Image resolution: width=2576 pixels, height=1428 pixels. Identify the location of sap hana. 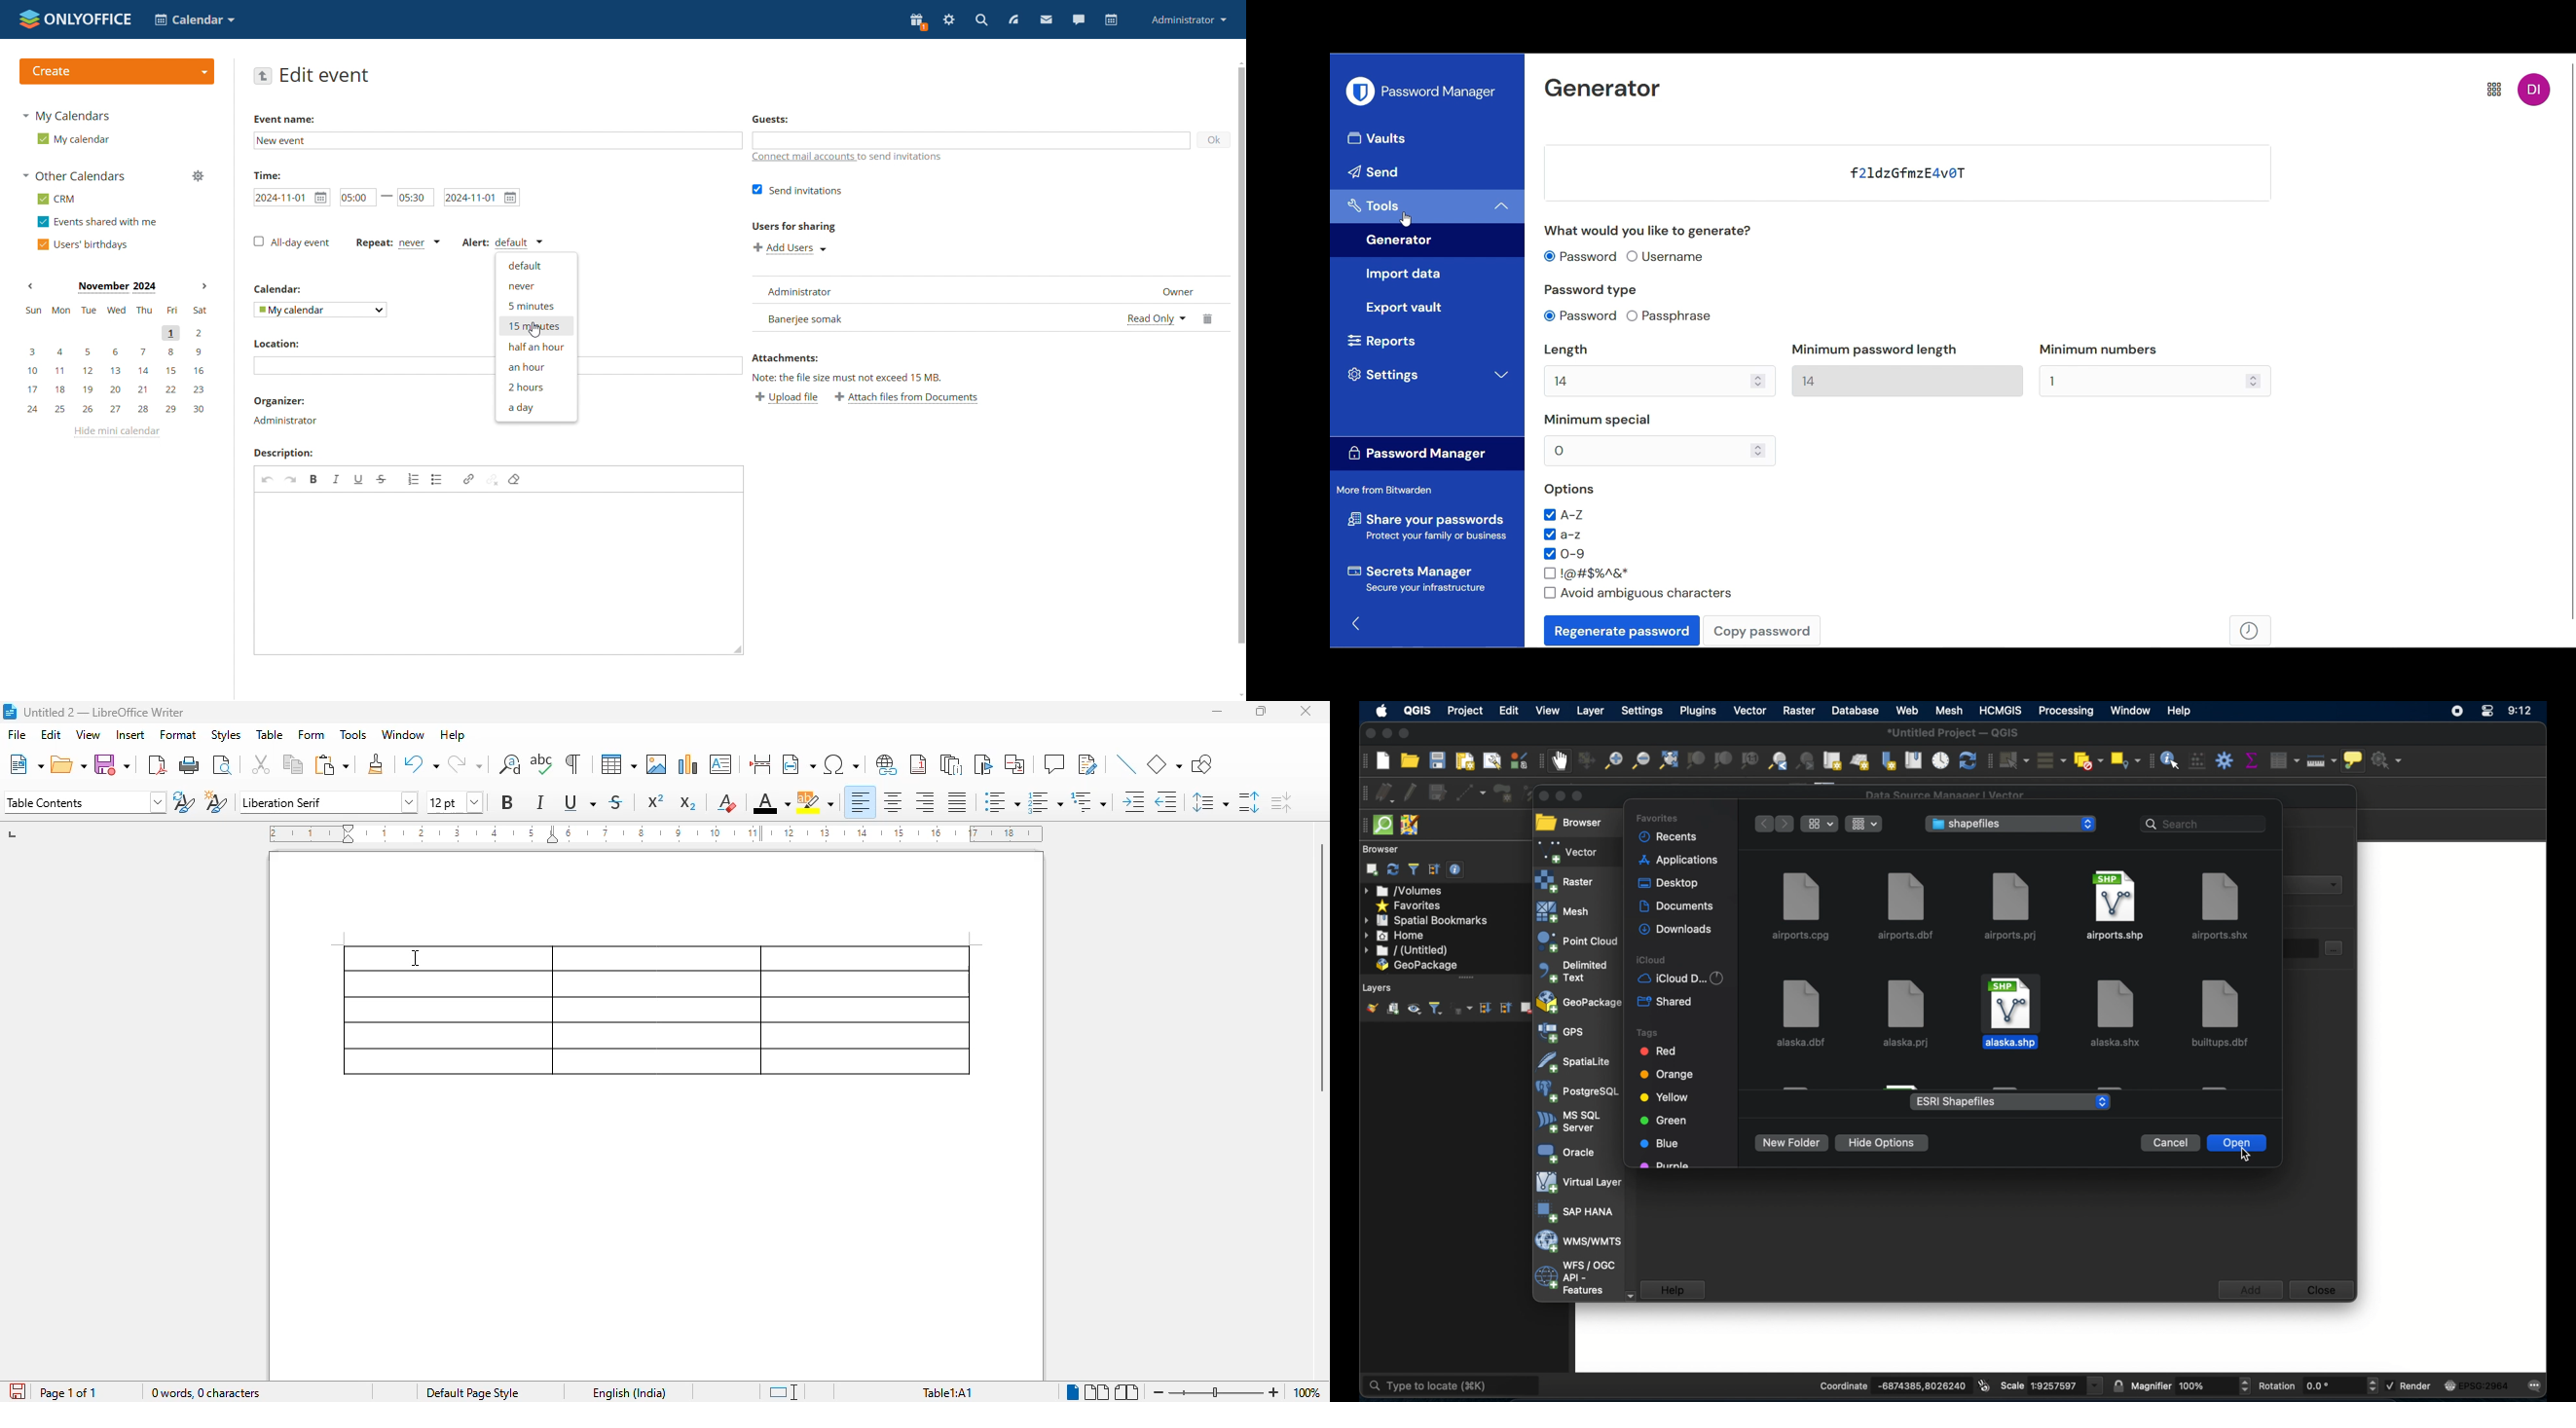
(1576, 1212).